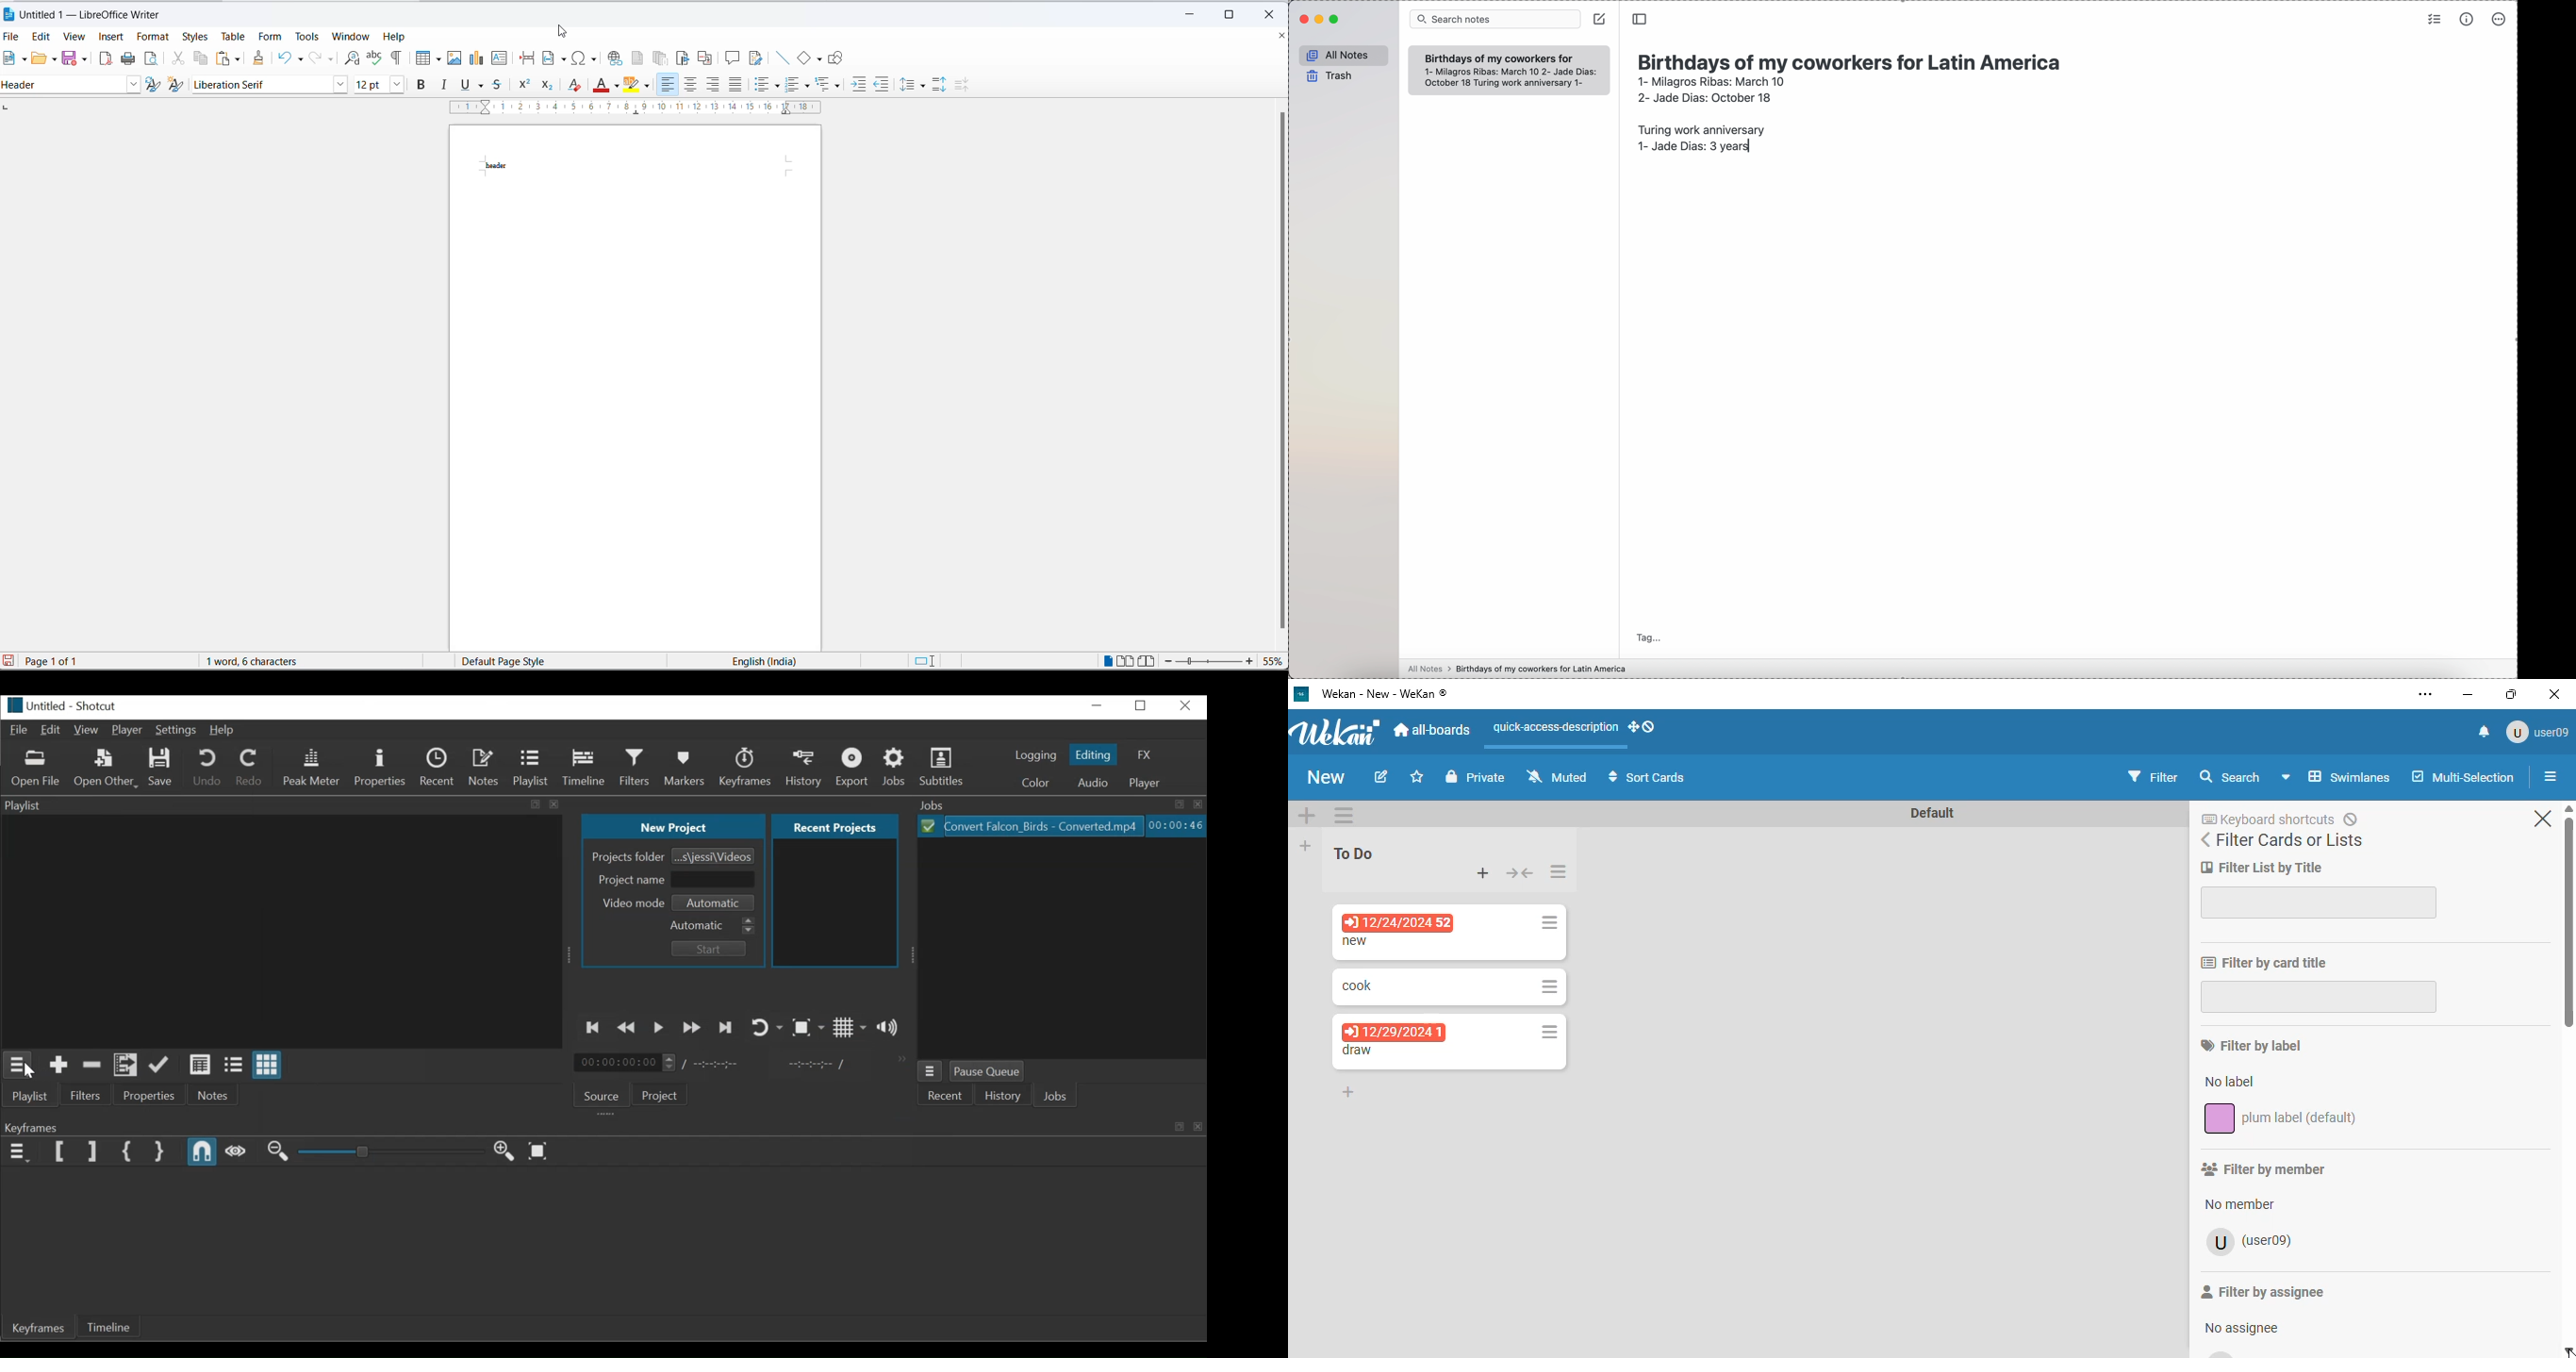  I want to click on Edit, so click(51, 730).